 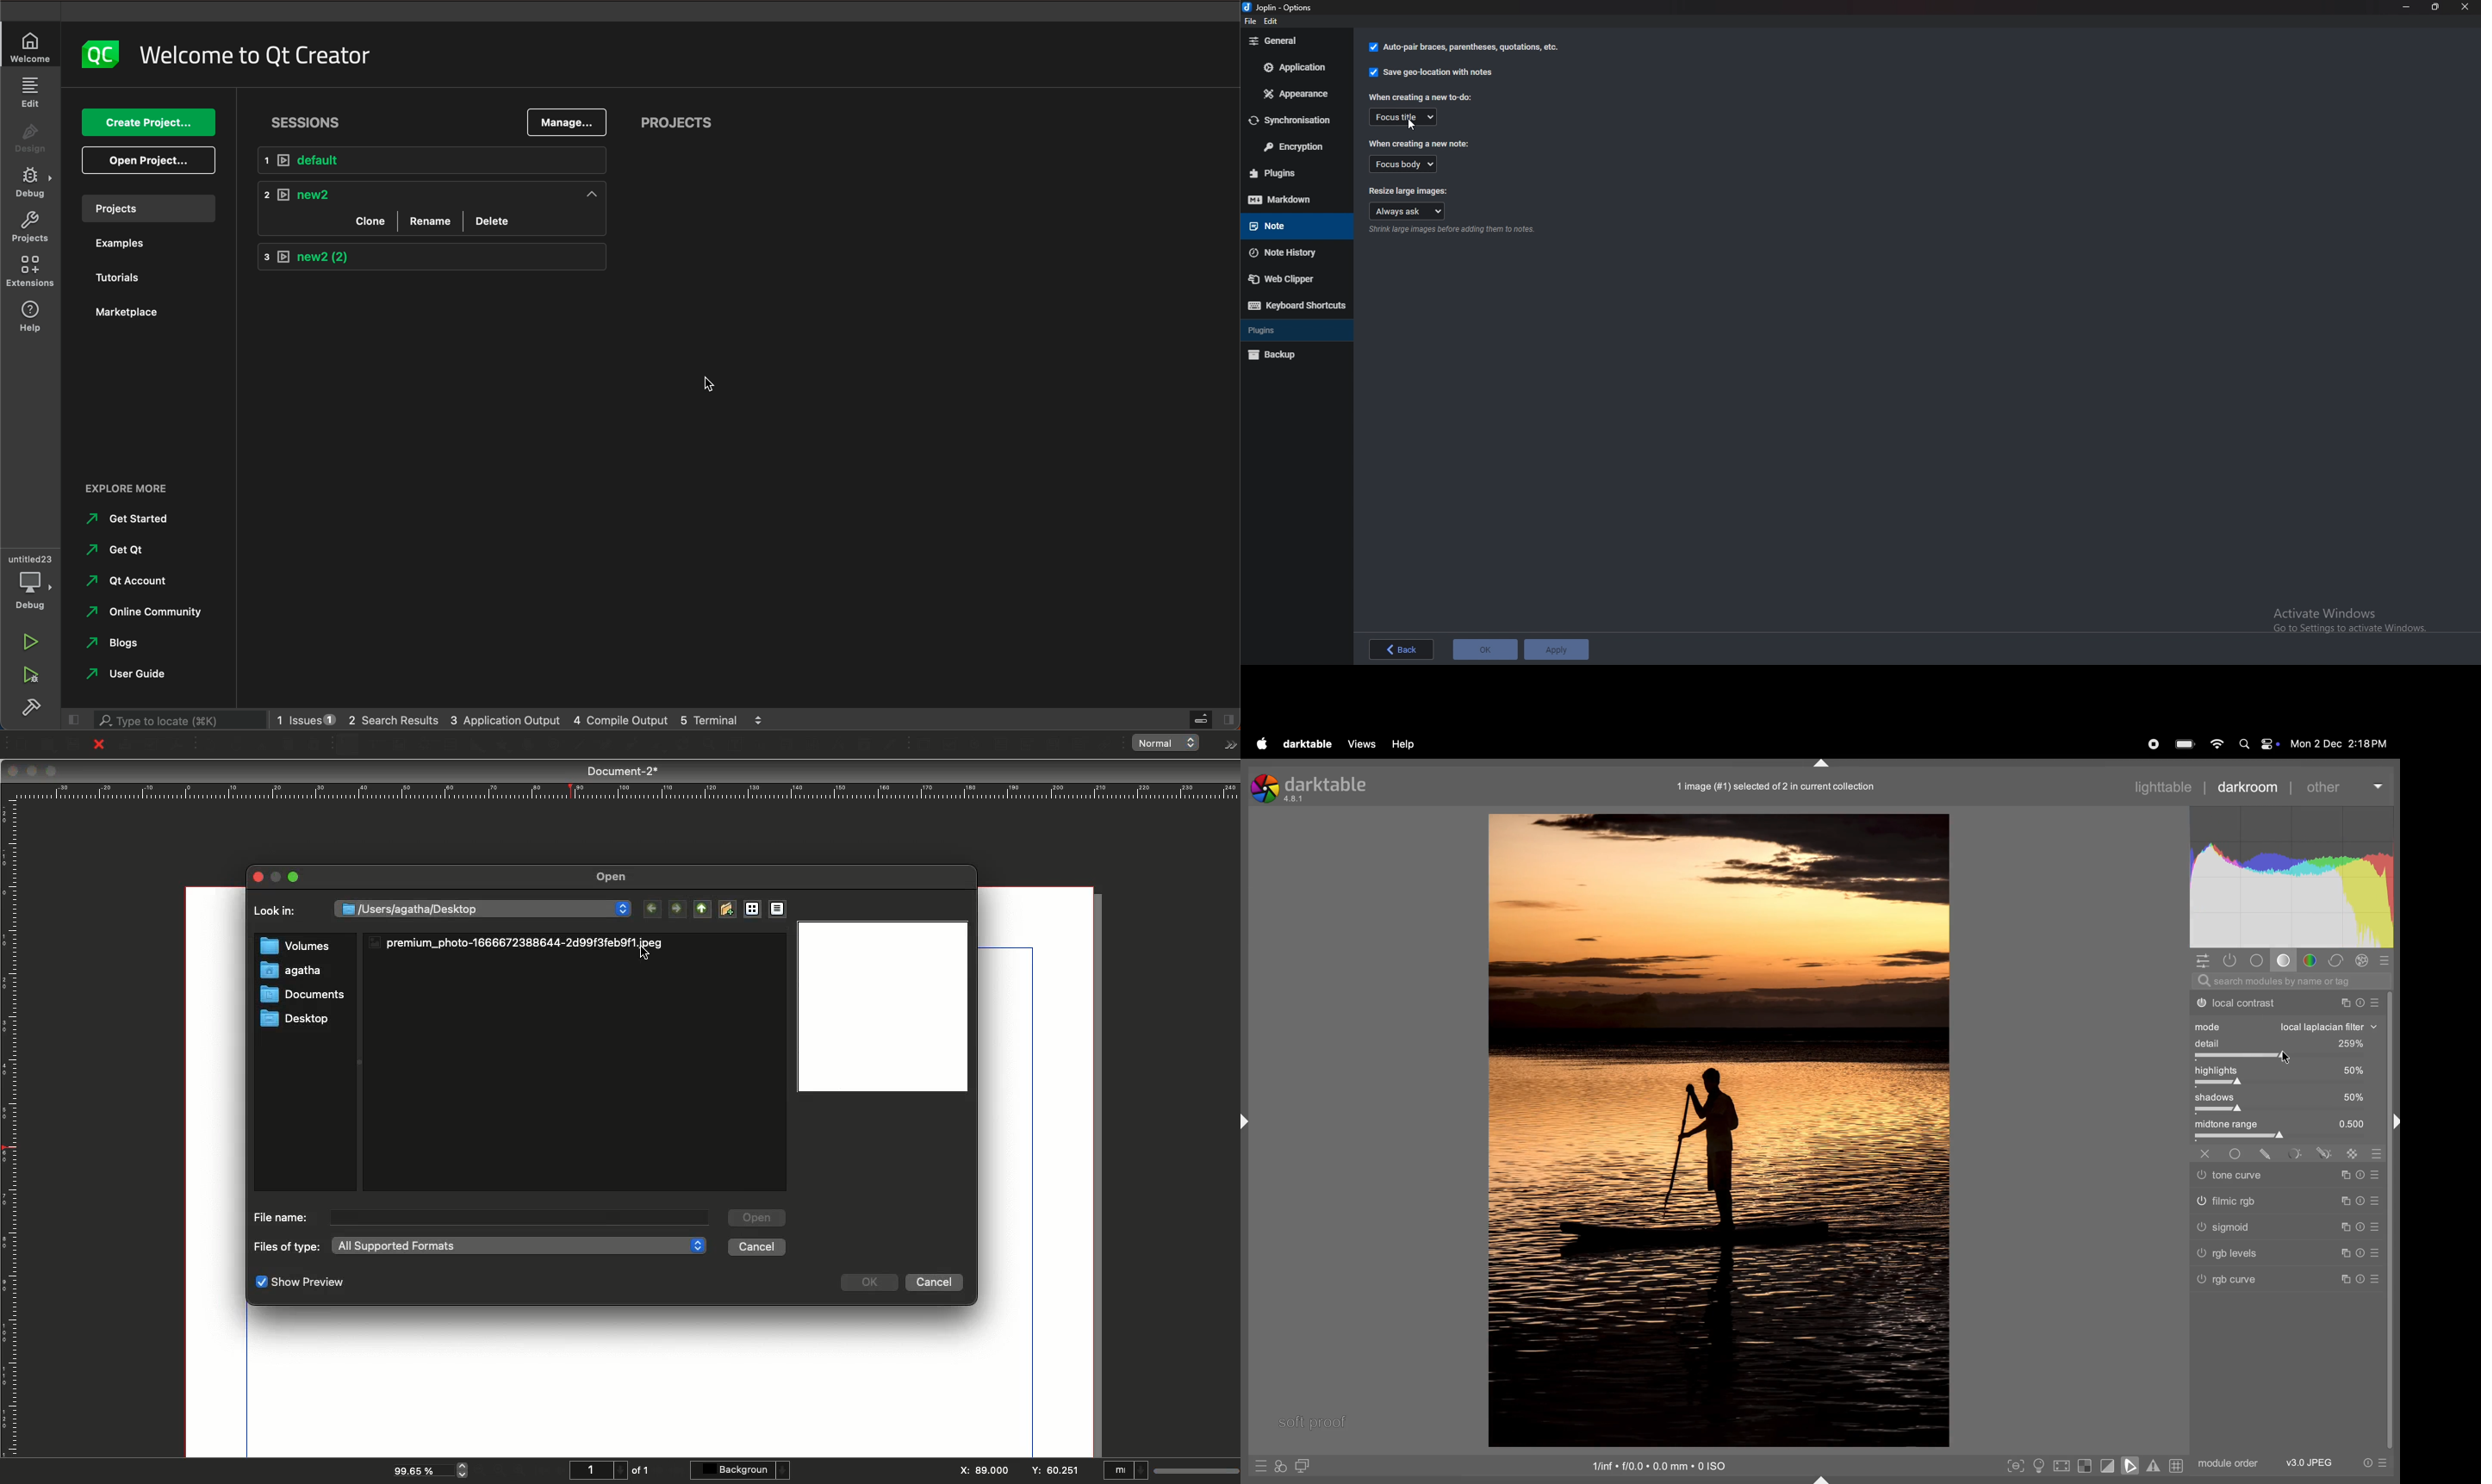 I want to click on Display, so click(x=881, y=1009).